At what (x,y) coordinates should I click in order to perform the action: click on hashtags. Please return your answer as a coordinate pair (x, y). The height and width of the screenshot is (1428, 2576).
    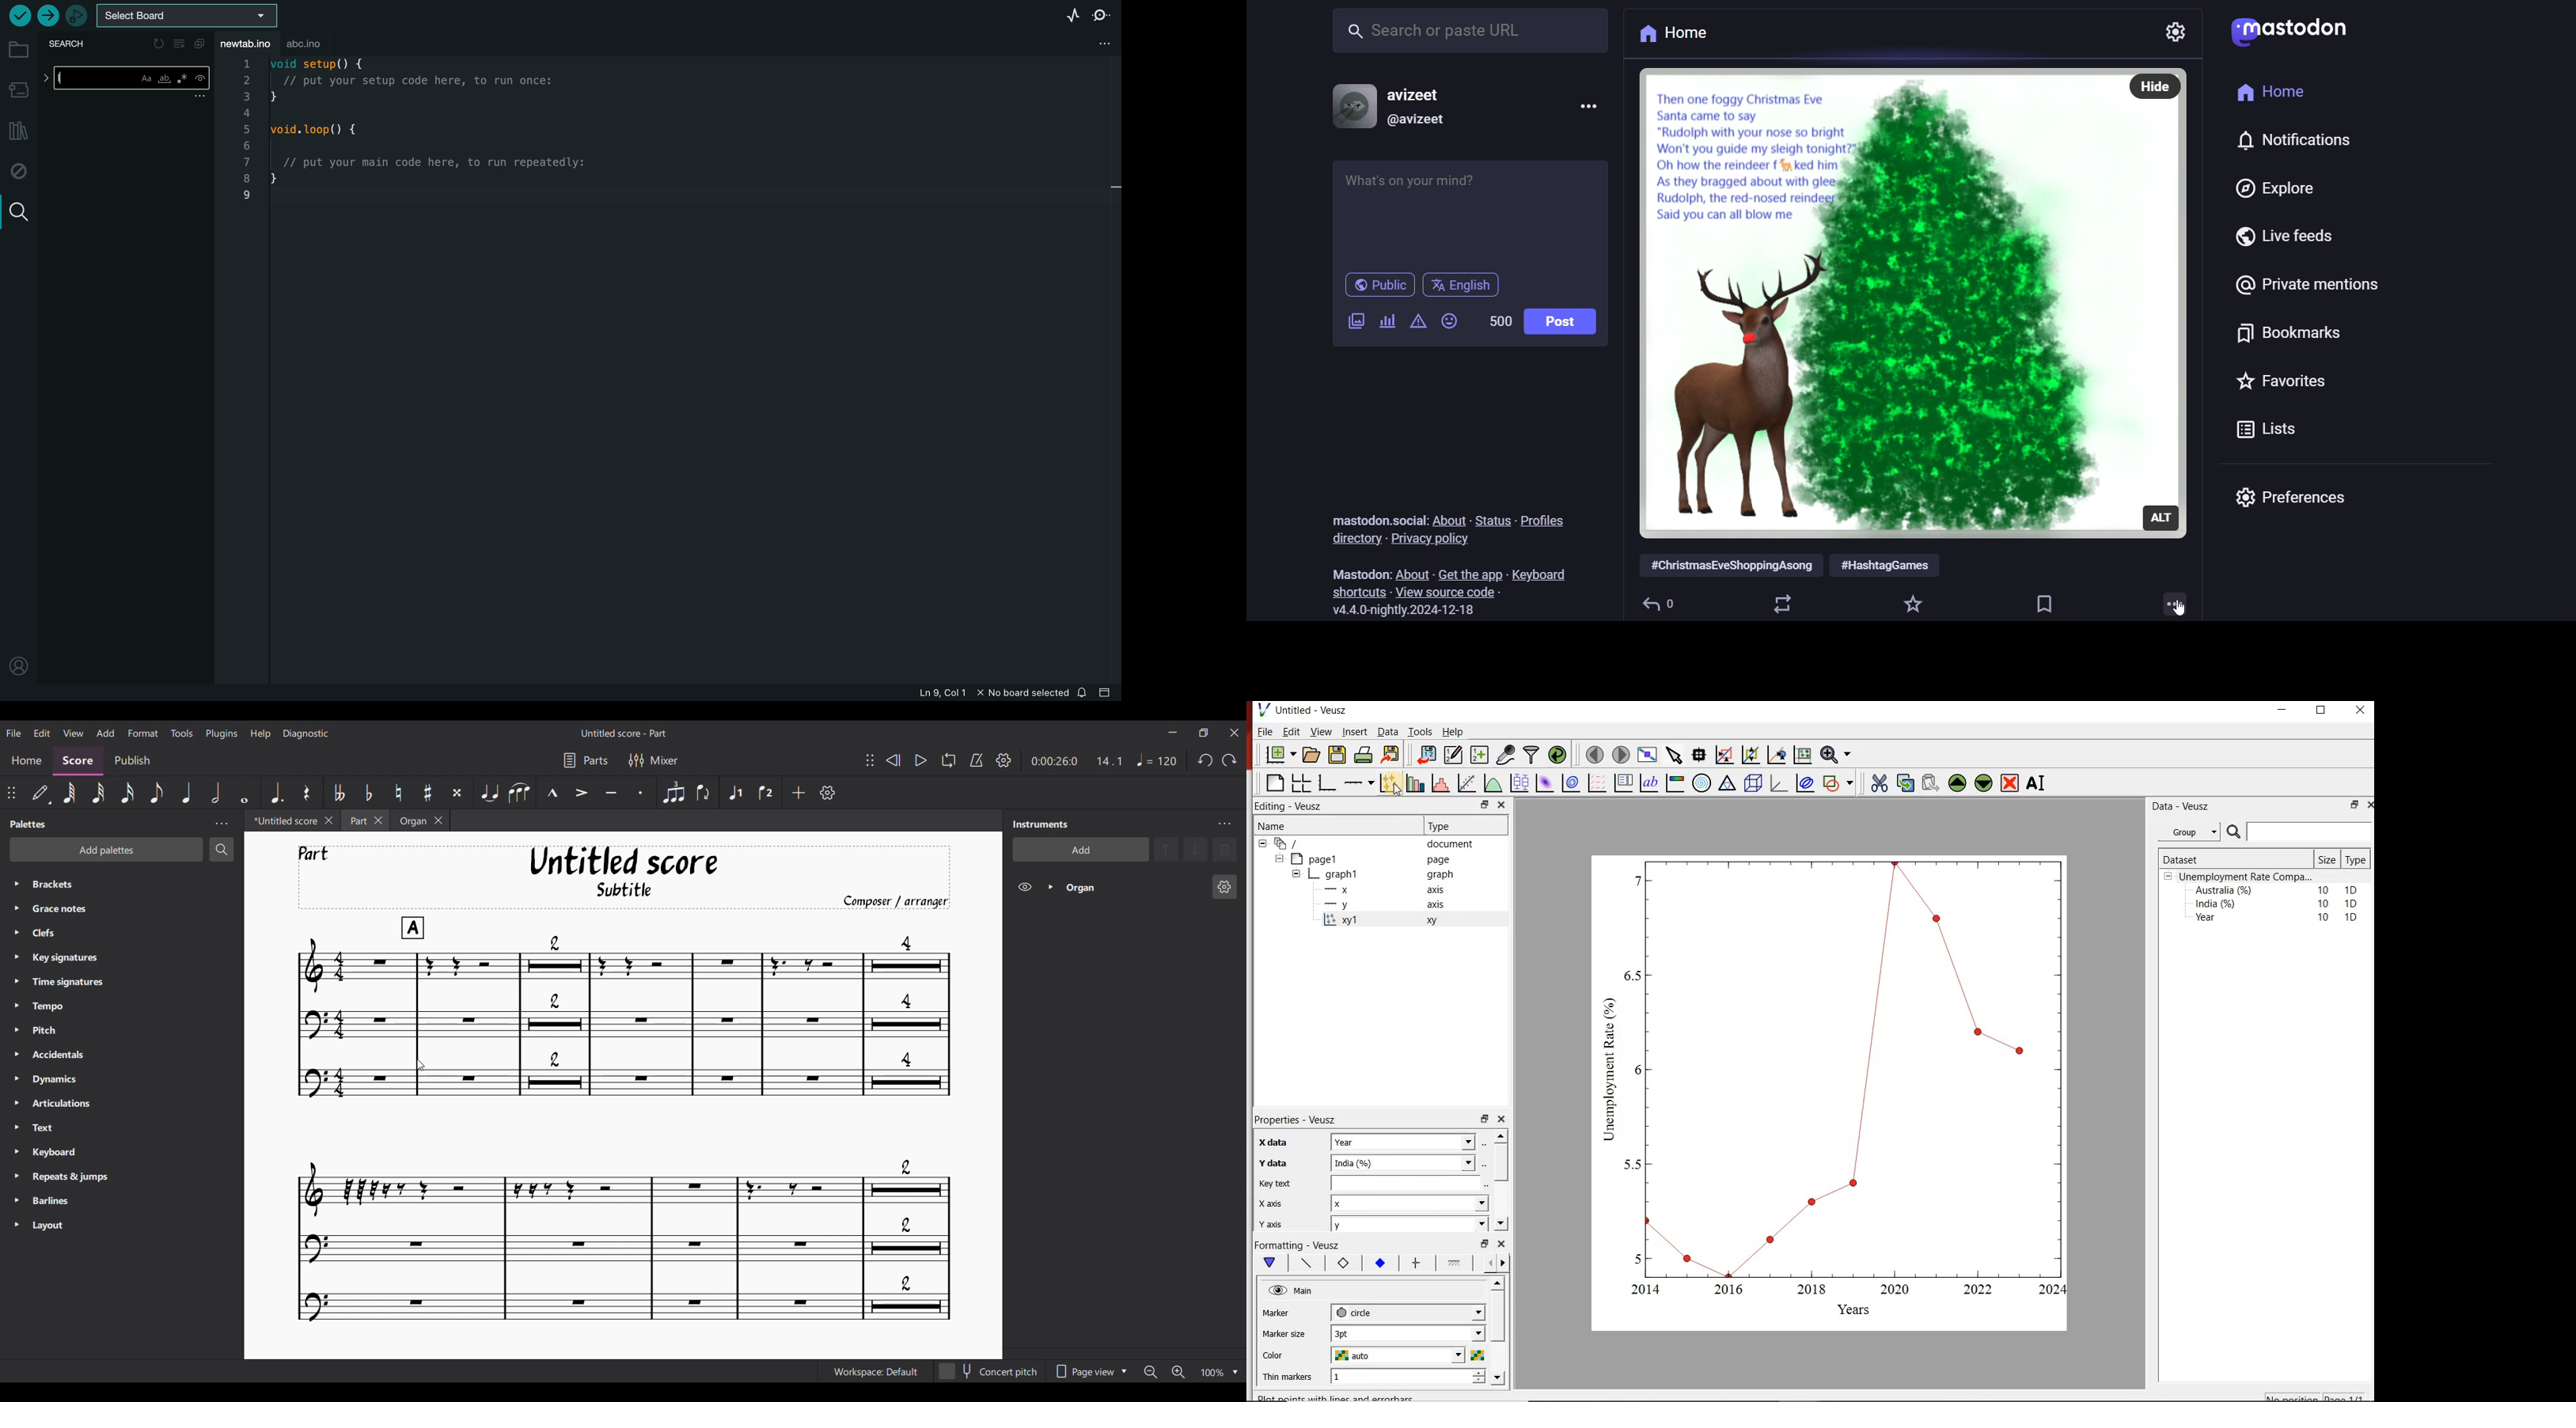
    Looking at the image, I should click on (1790, 567).